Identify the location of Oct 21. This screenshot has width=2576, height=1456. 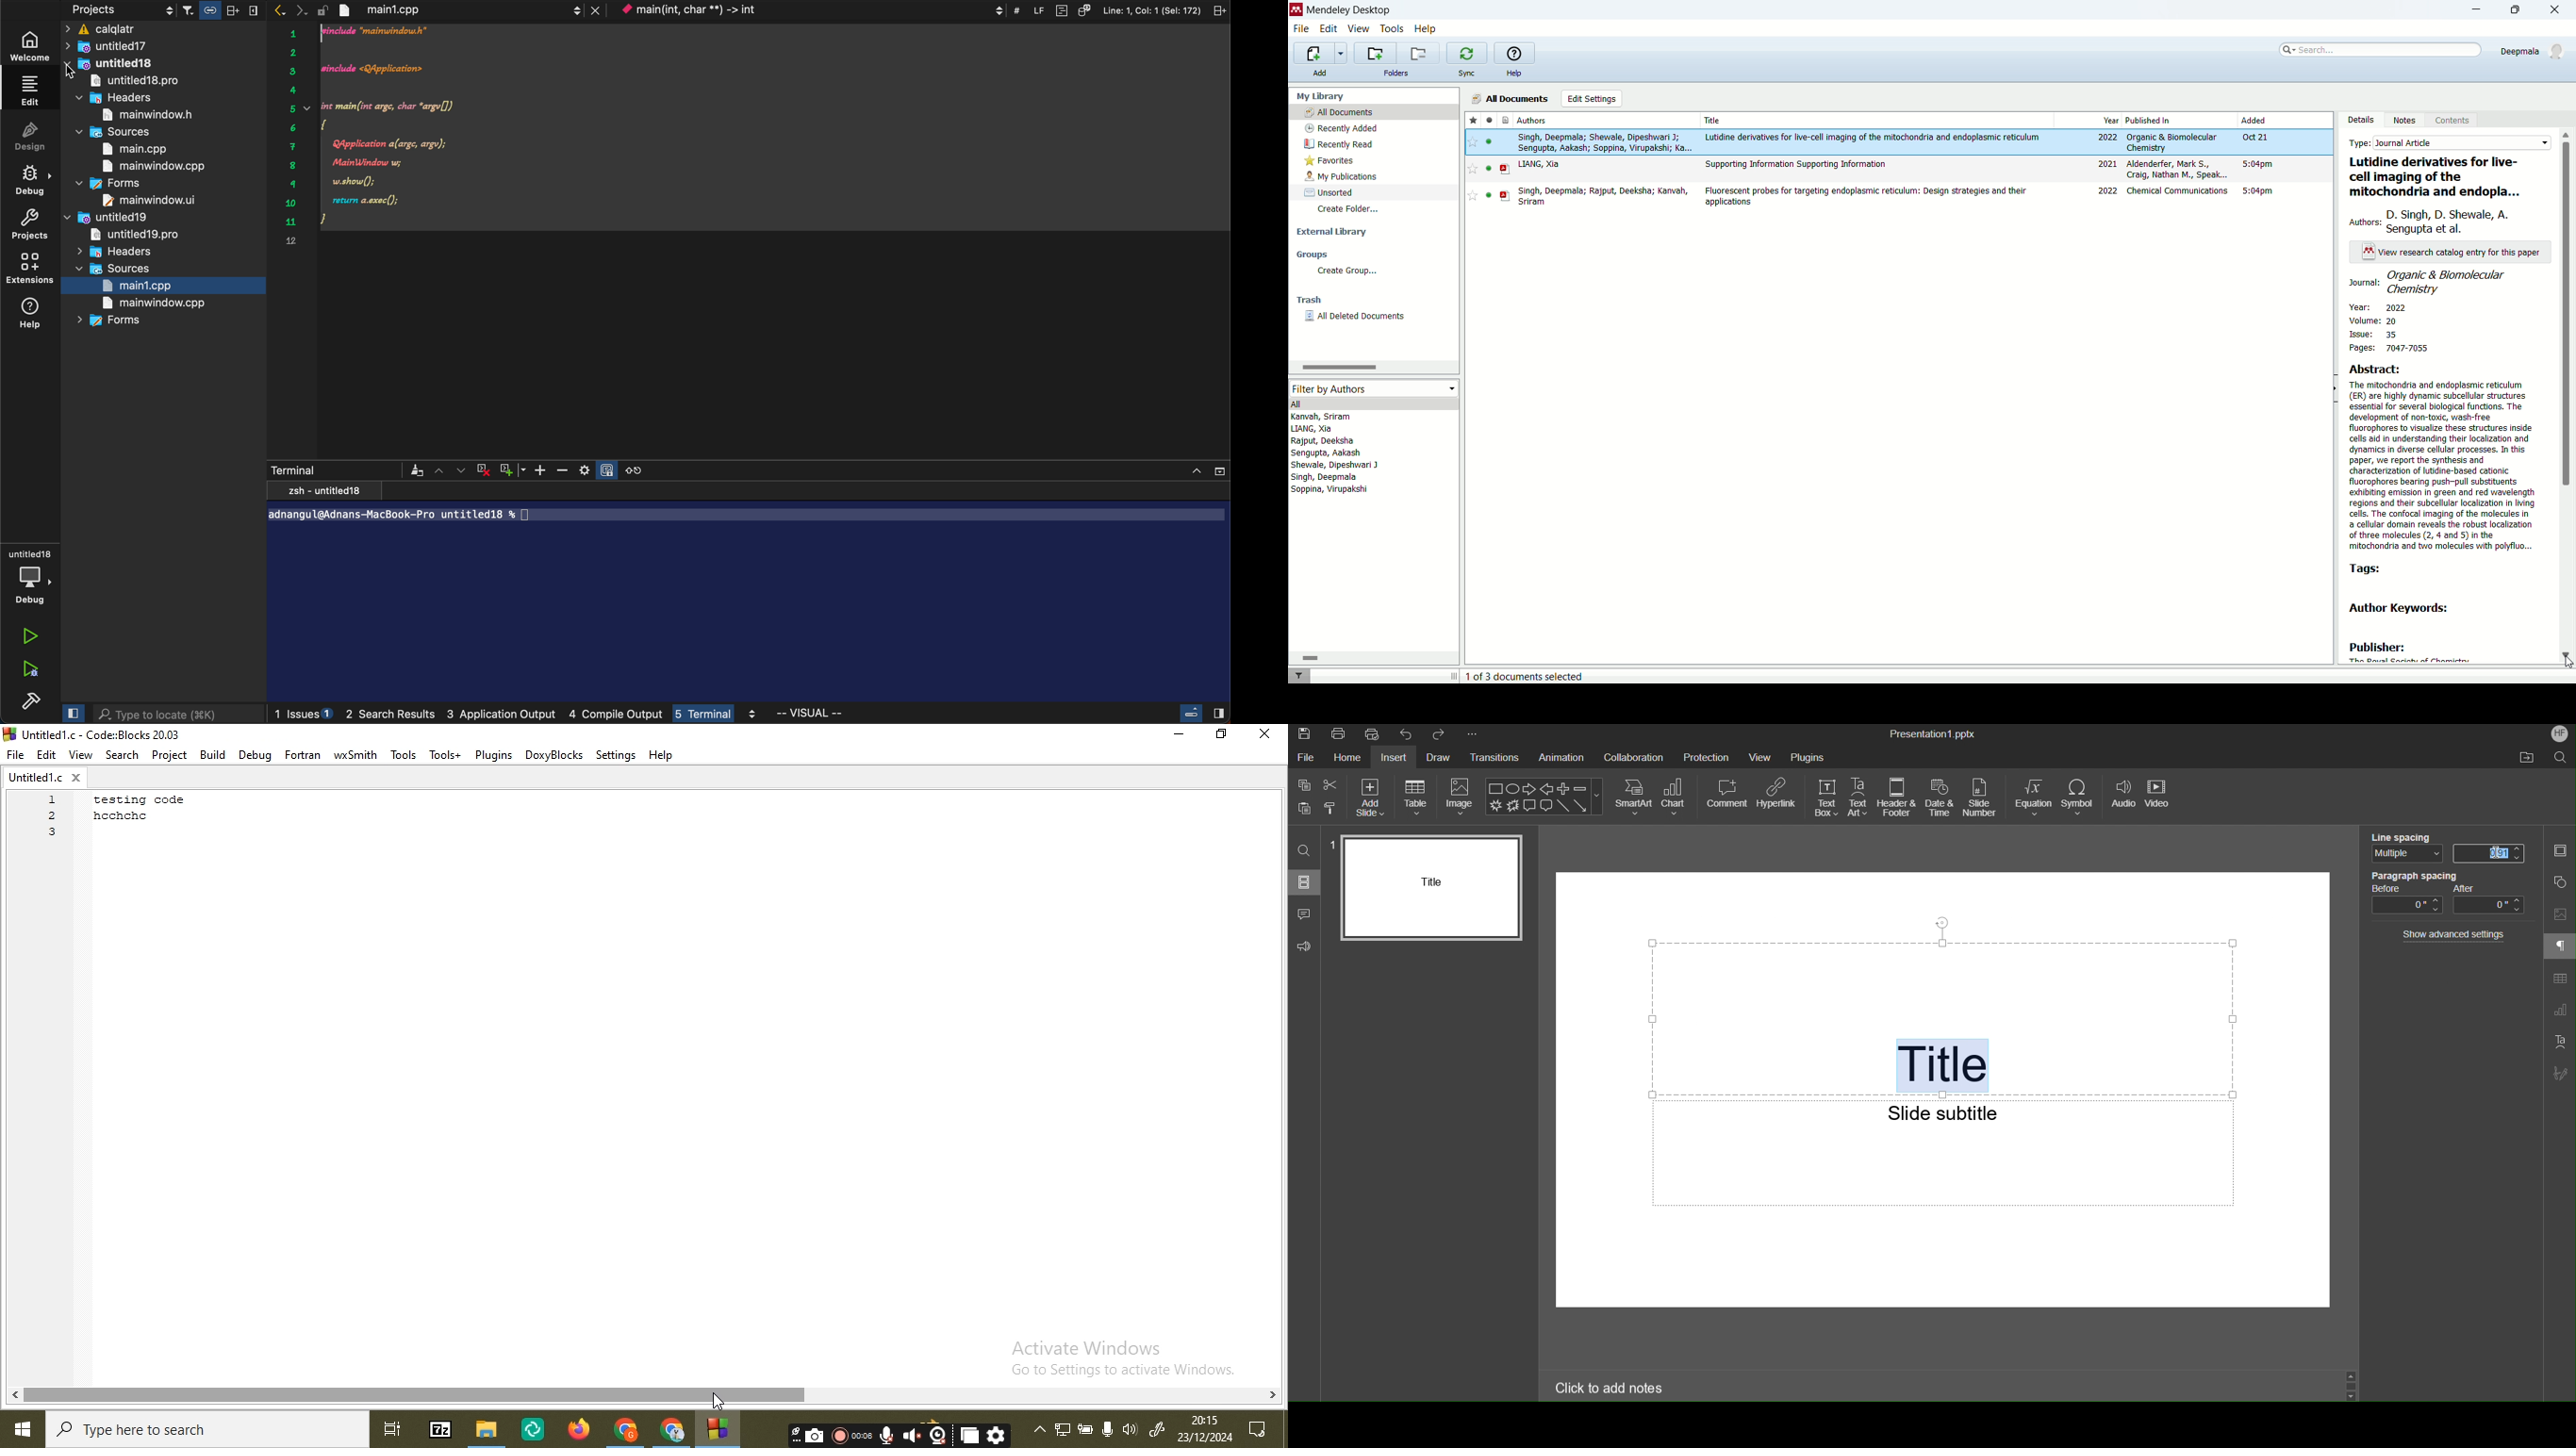
(2254, 137).